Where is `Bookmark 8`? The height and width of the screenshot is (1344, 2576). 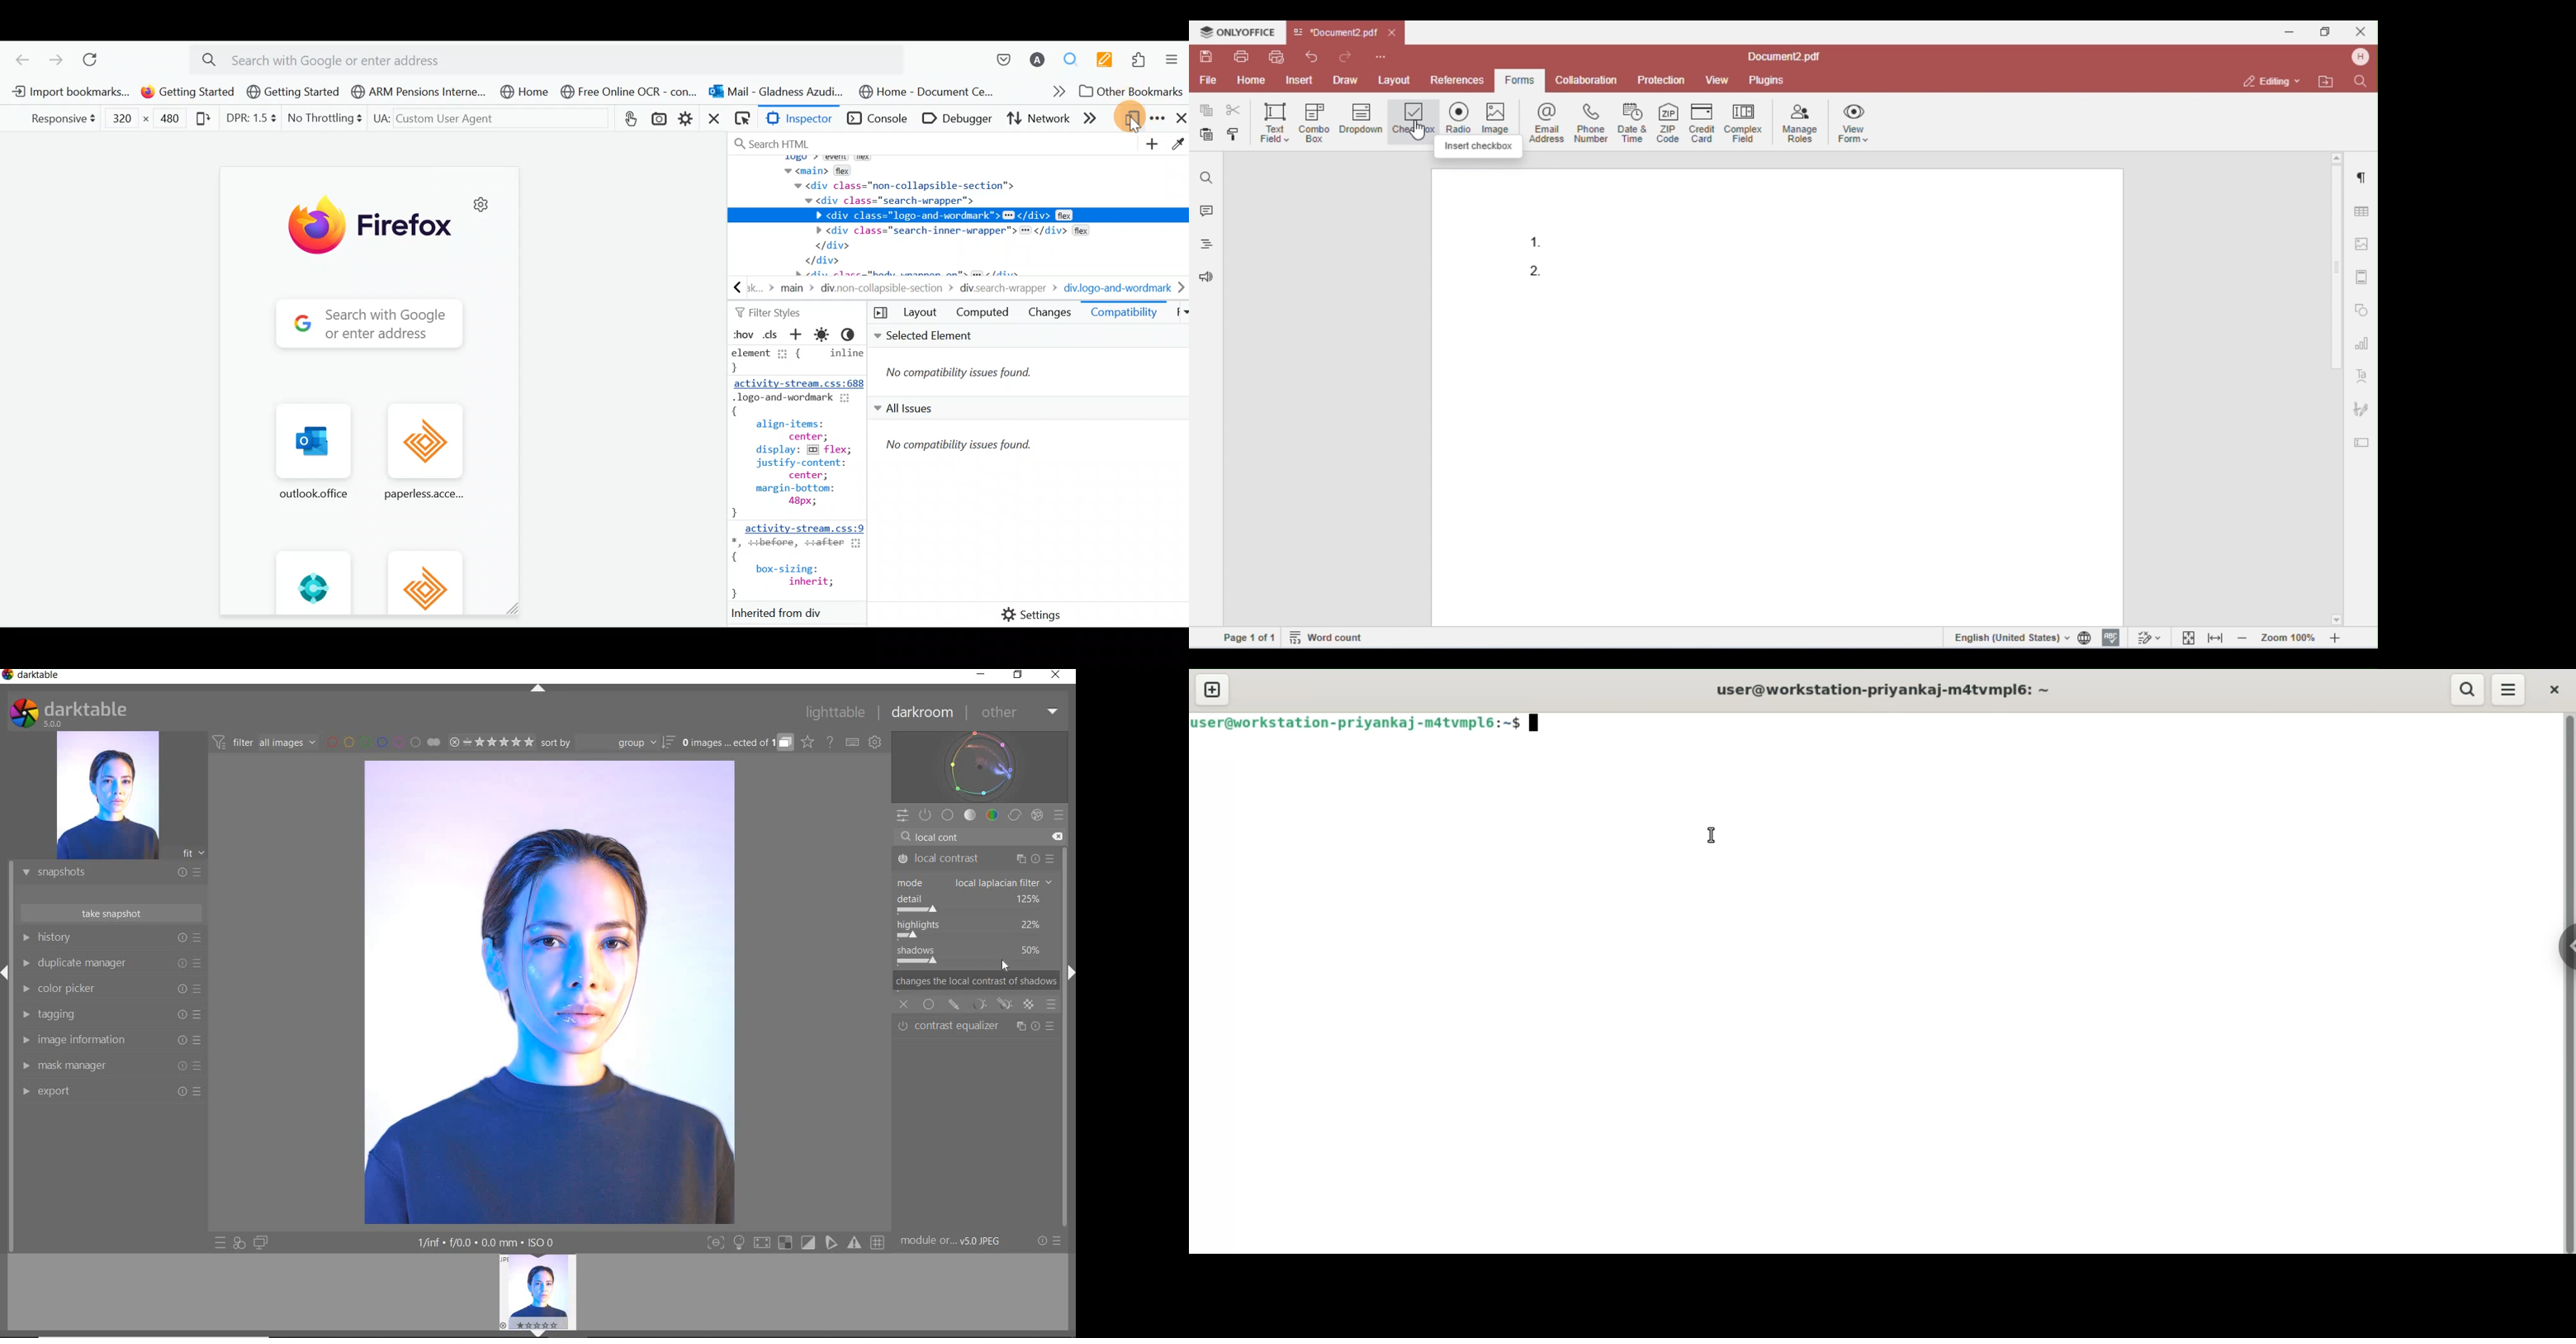 Bookmark 8 is located at coordinates (931, 92).